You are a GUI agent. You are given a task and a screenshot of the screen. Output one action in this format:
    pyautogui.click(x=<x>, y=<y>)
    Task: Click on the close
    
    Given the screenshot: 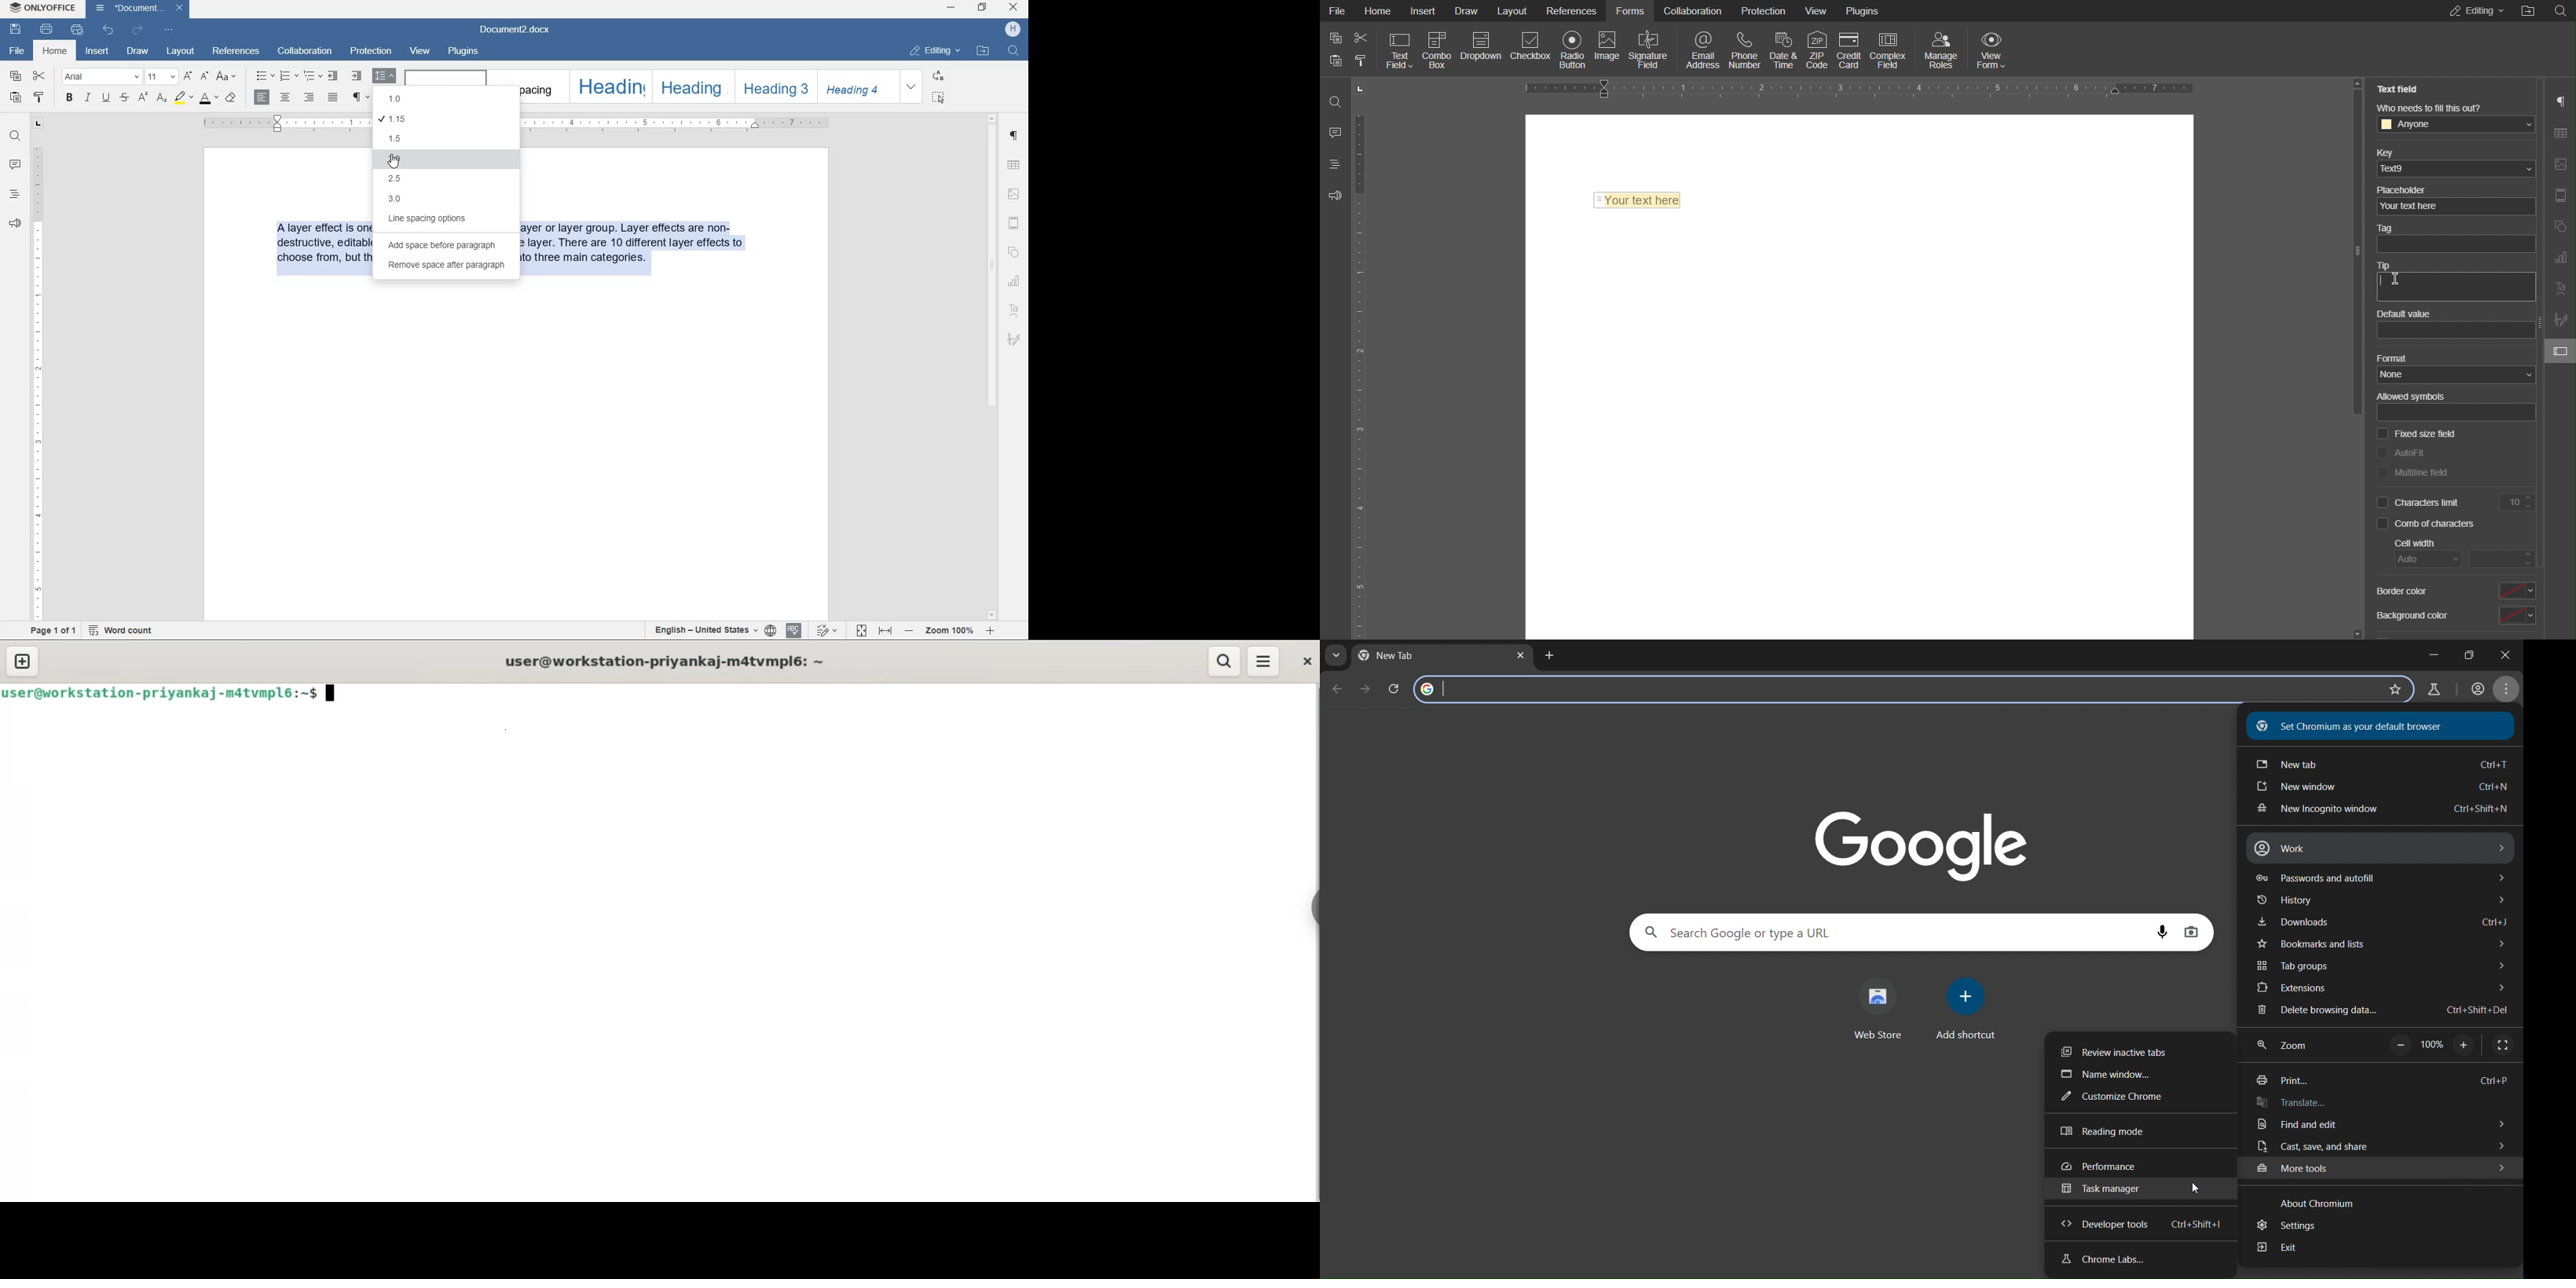 What is the action you would take?
    pyautogui.click(x=2512, y=654)
    